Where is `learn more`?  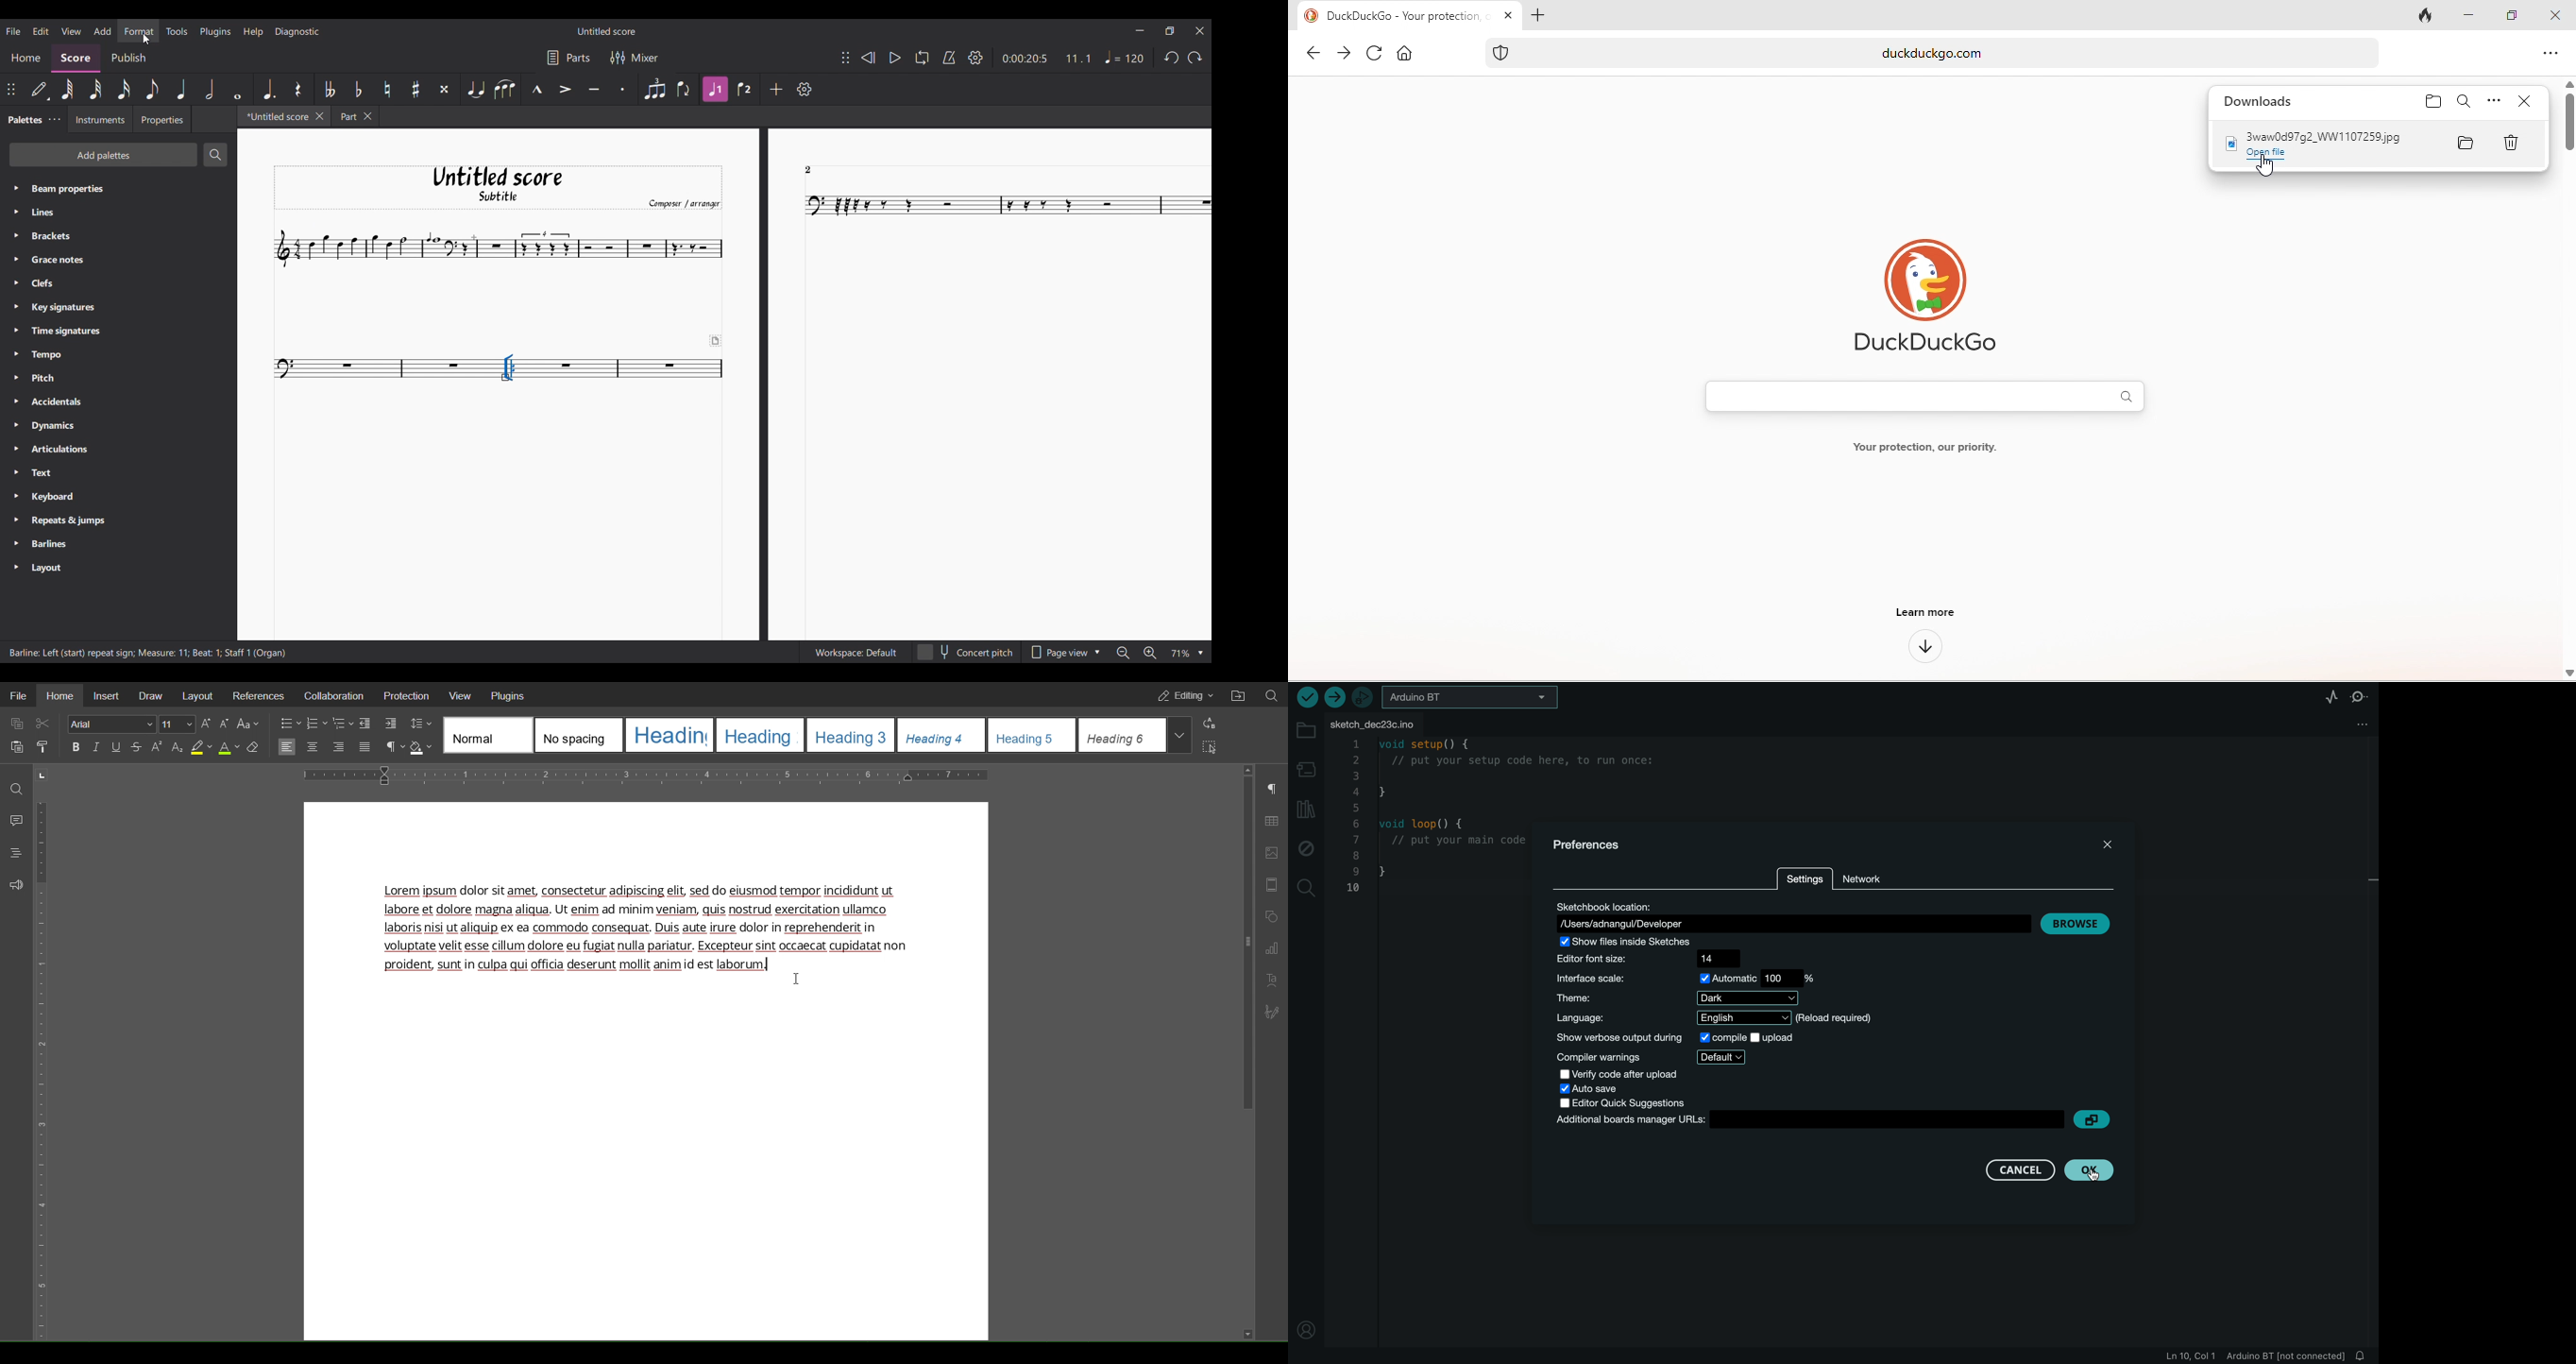
learn more is located at coordinates (1940, 613).